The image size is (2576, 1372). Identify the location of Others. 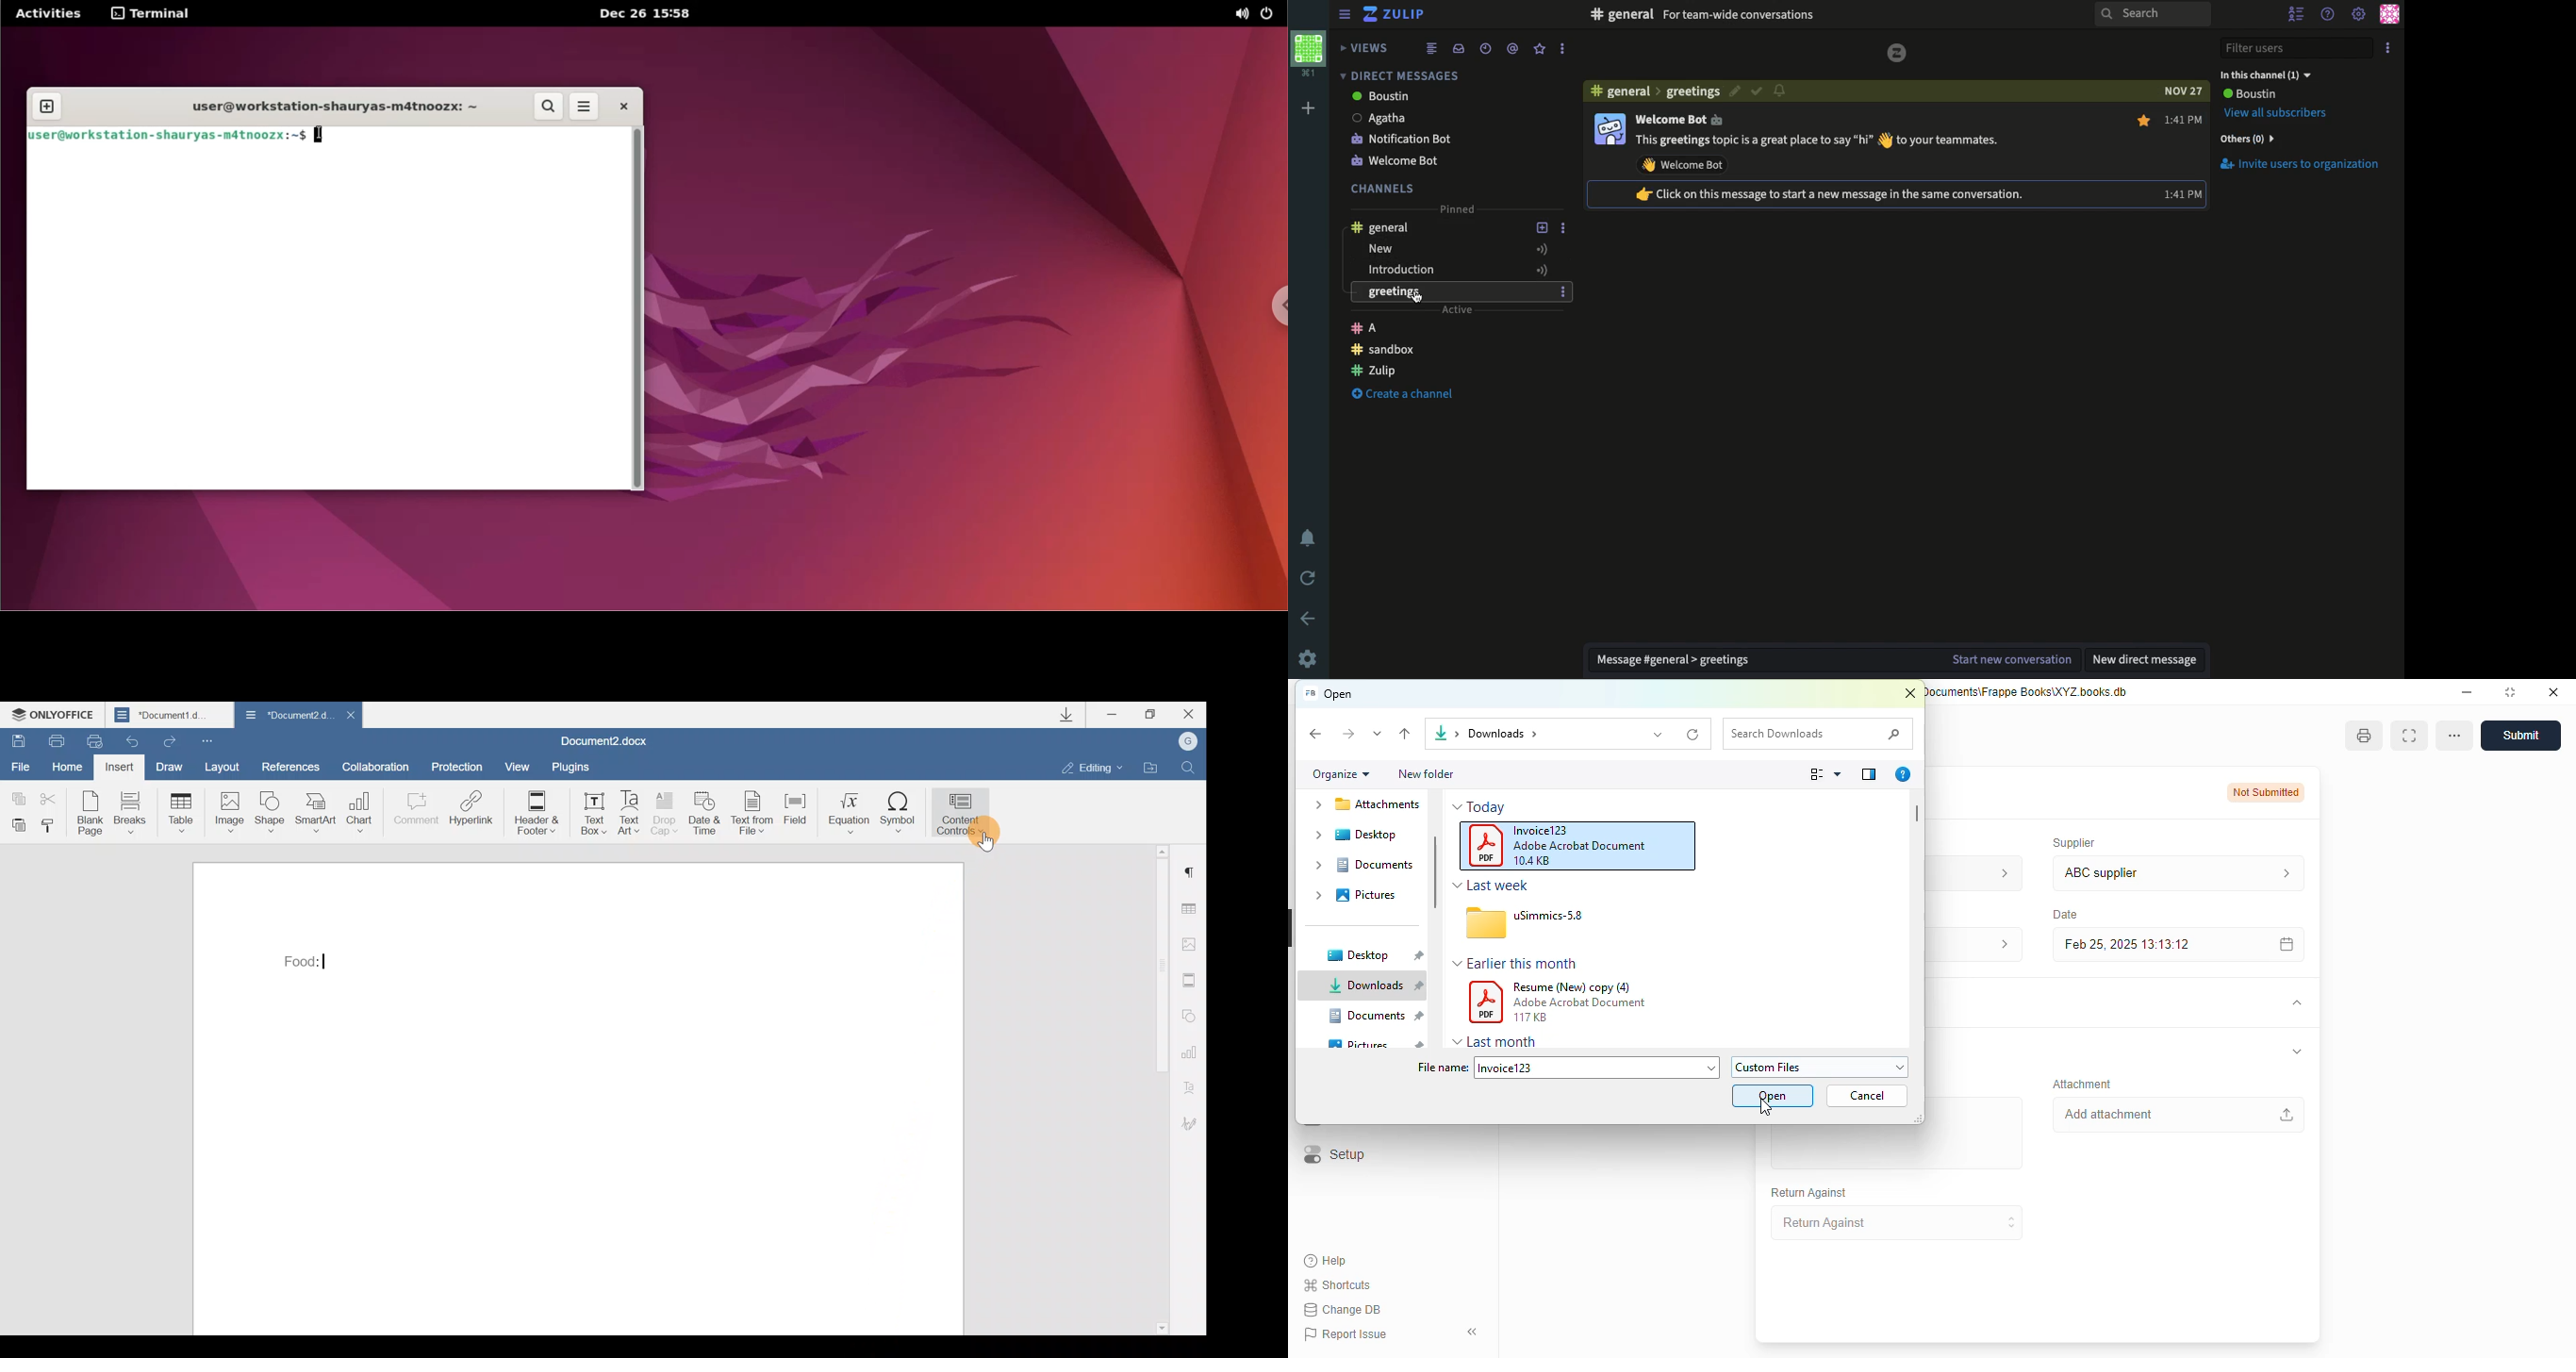
(2251, 139).